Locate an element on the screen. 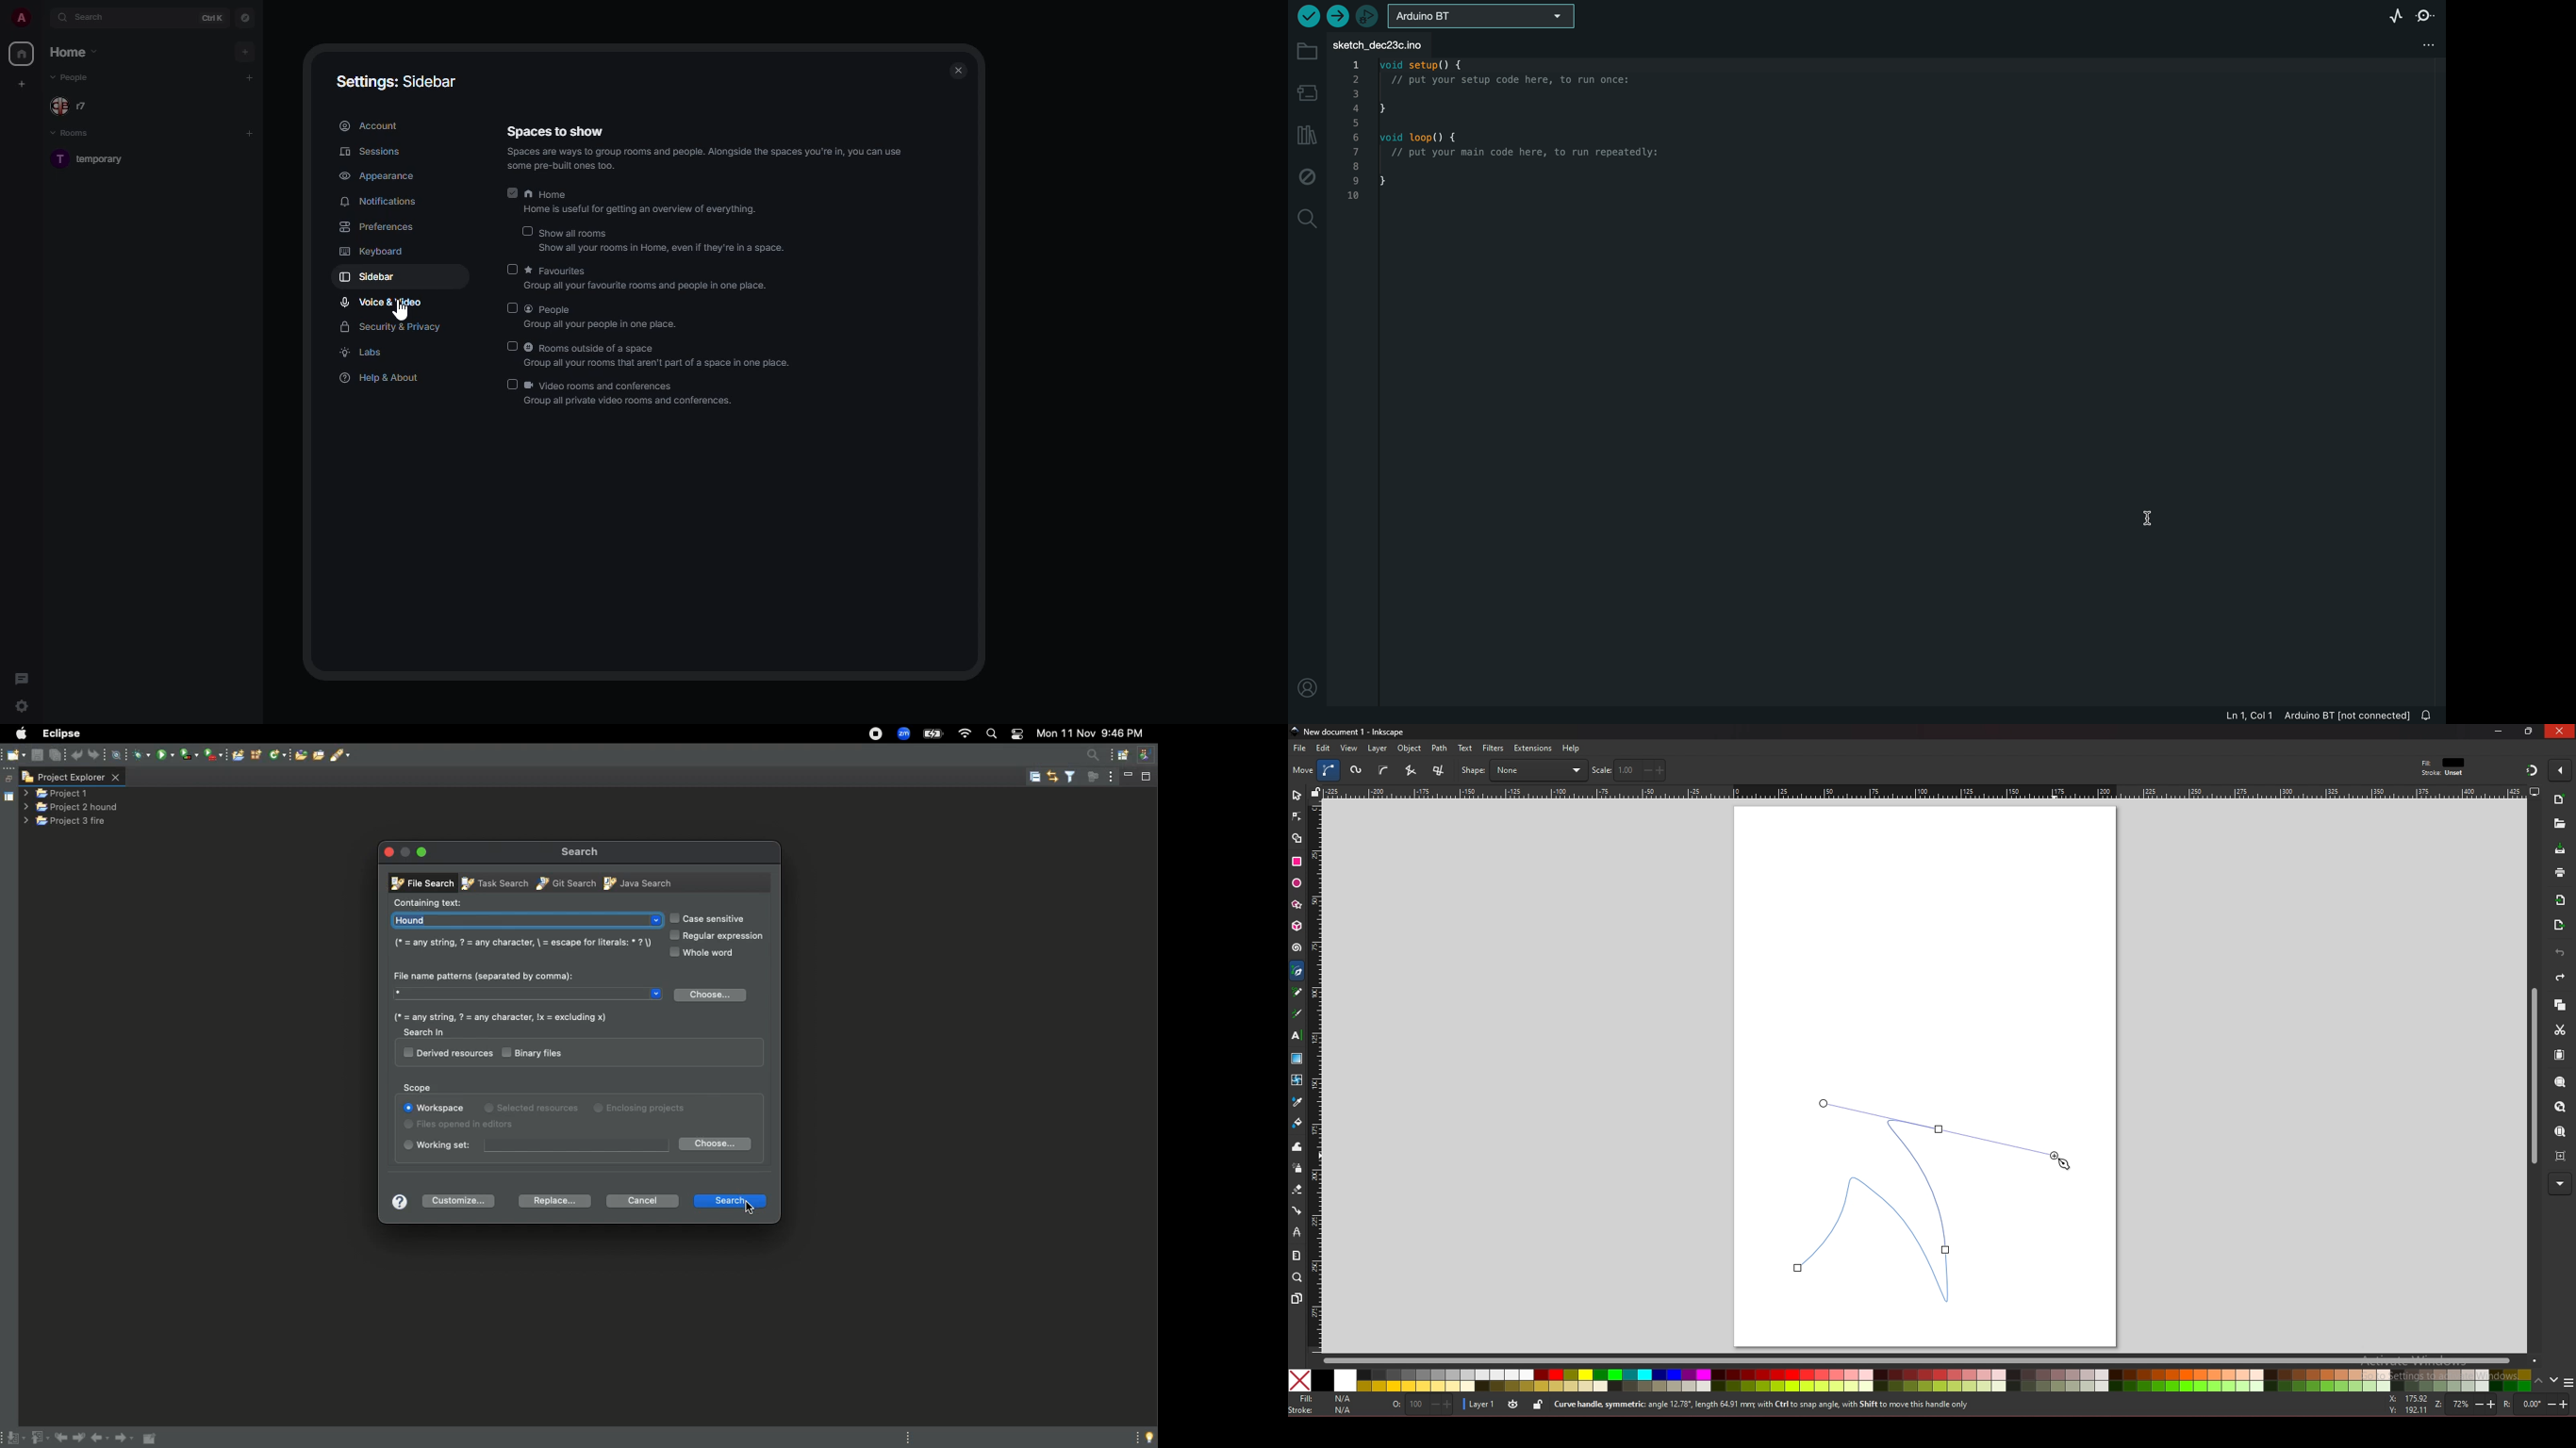 The width and height of the screenshot is (2576, 1456). cut is located at coordinates (2560, 1031).